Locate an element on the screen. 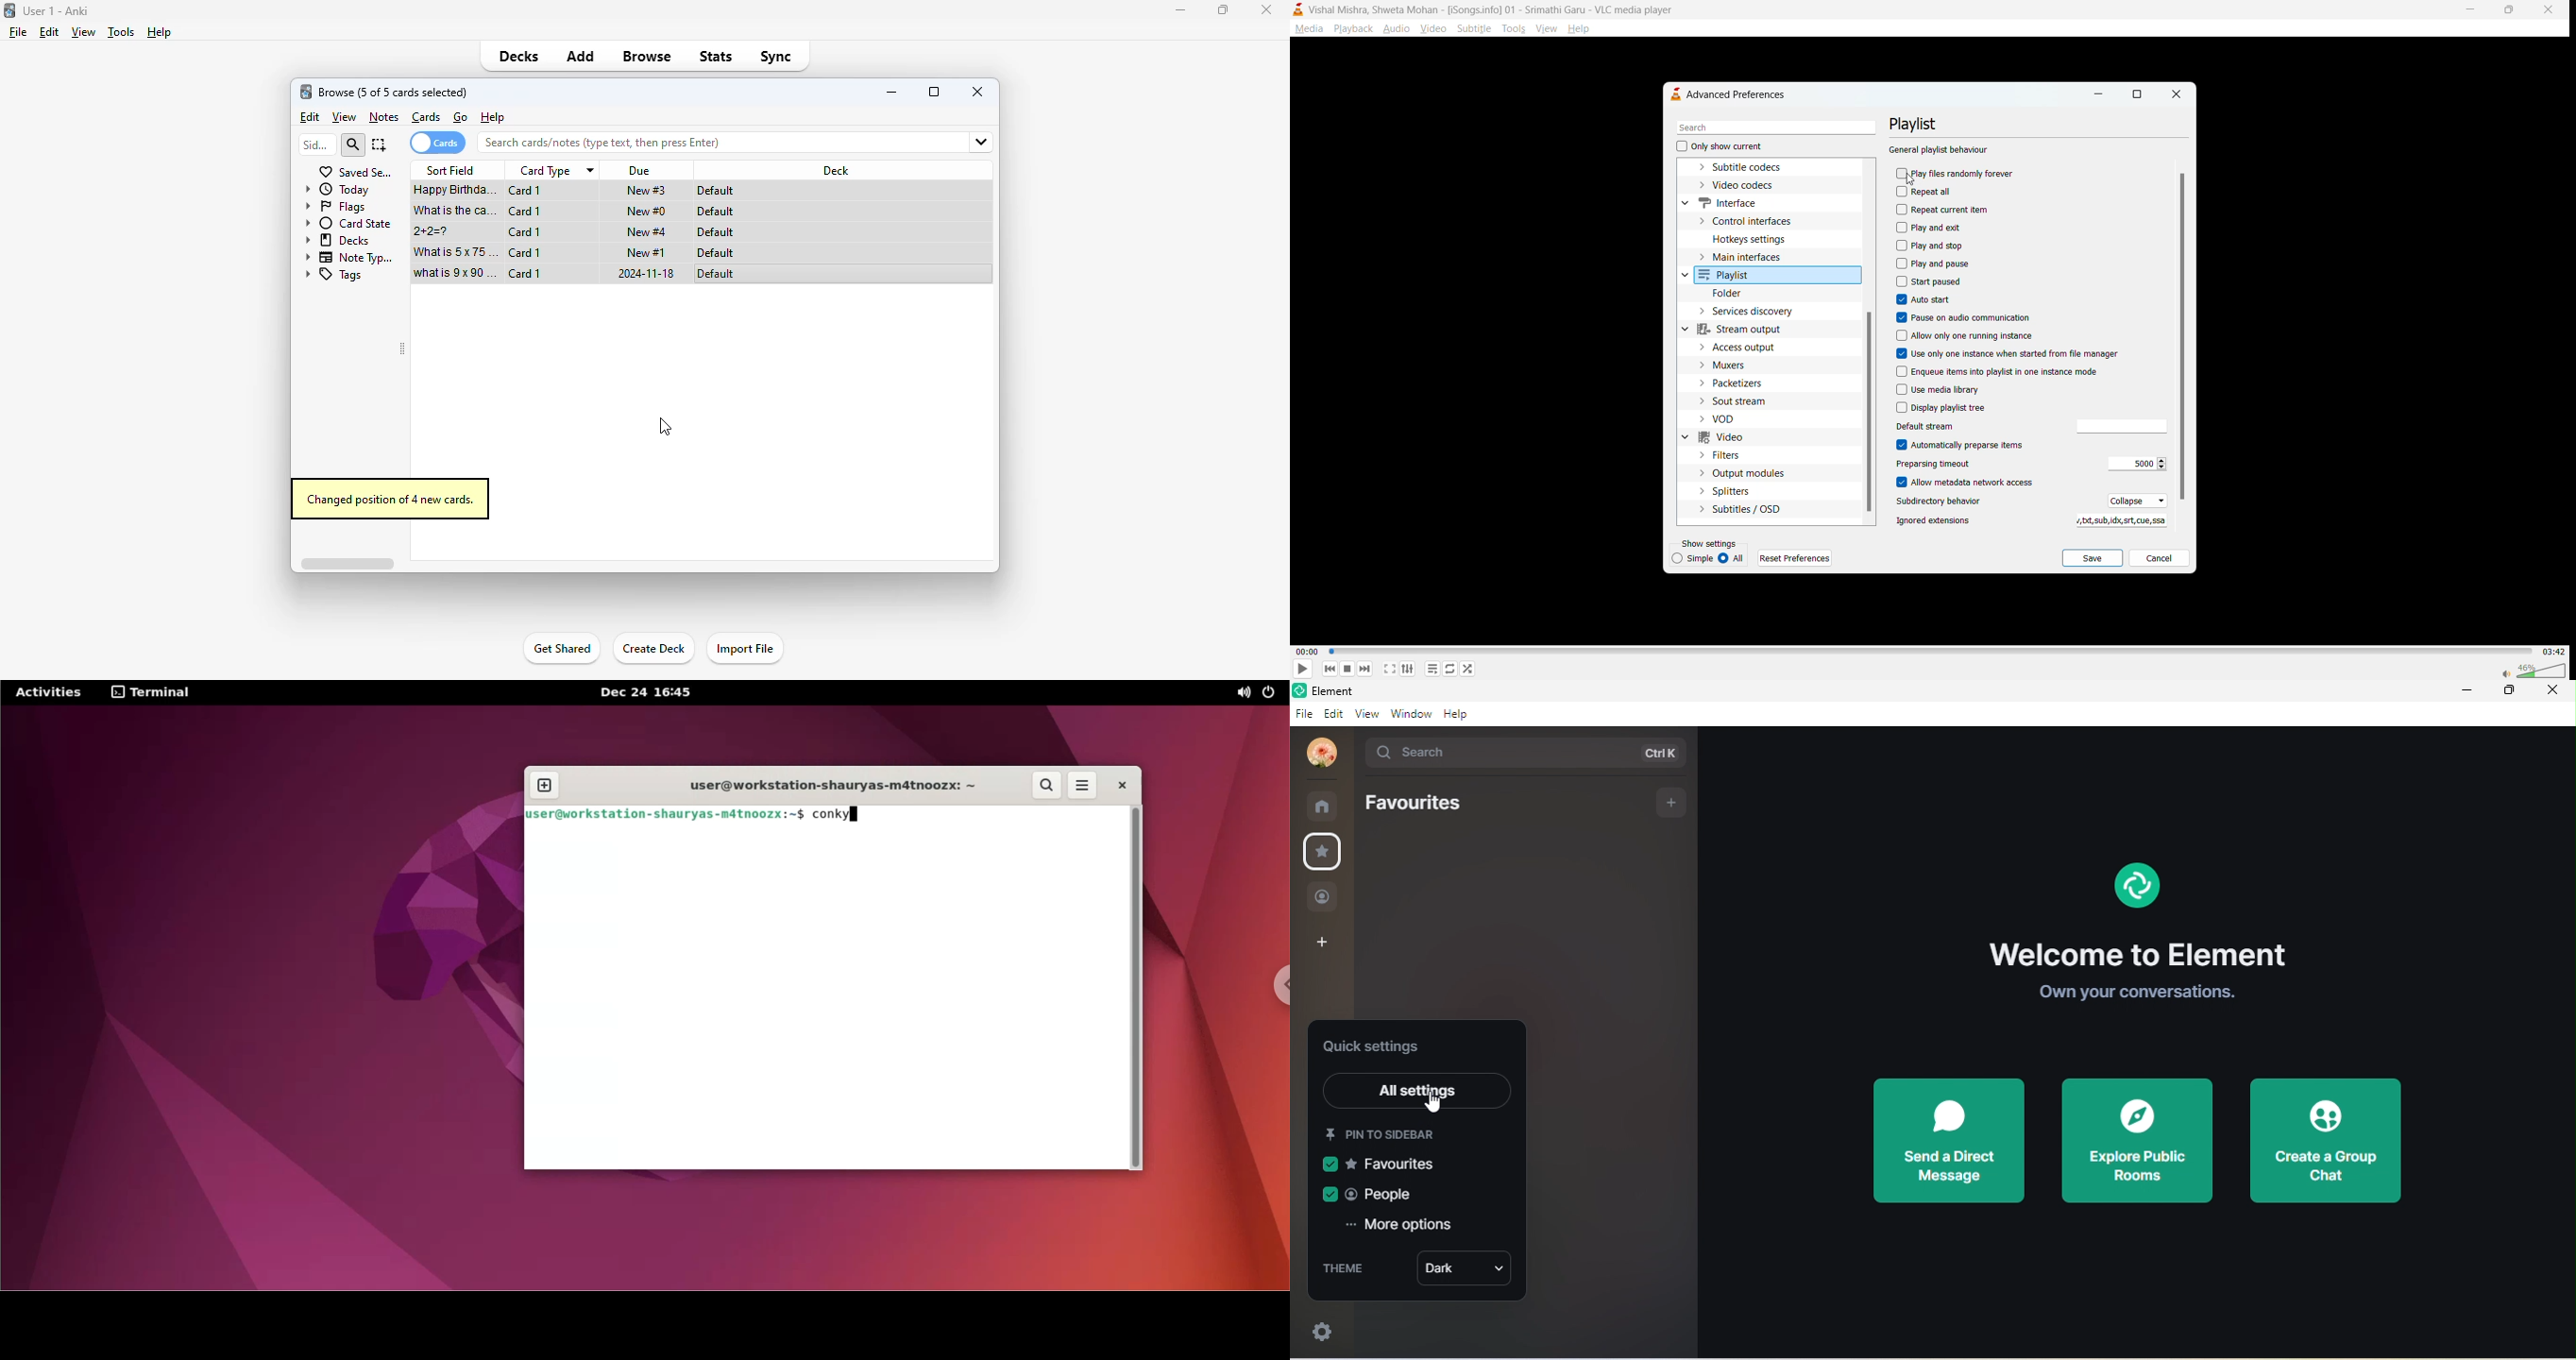  general playlist behaviour is located at coordinates (1940, 151).